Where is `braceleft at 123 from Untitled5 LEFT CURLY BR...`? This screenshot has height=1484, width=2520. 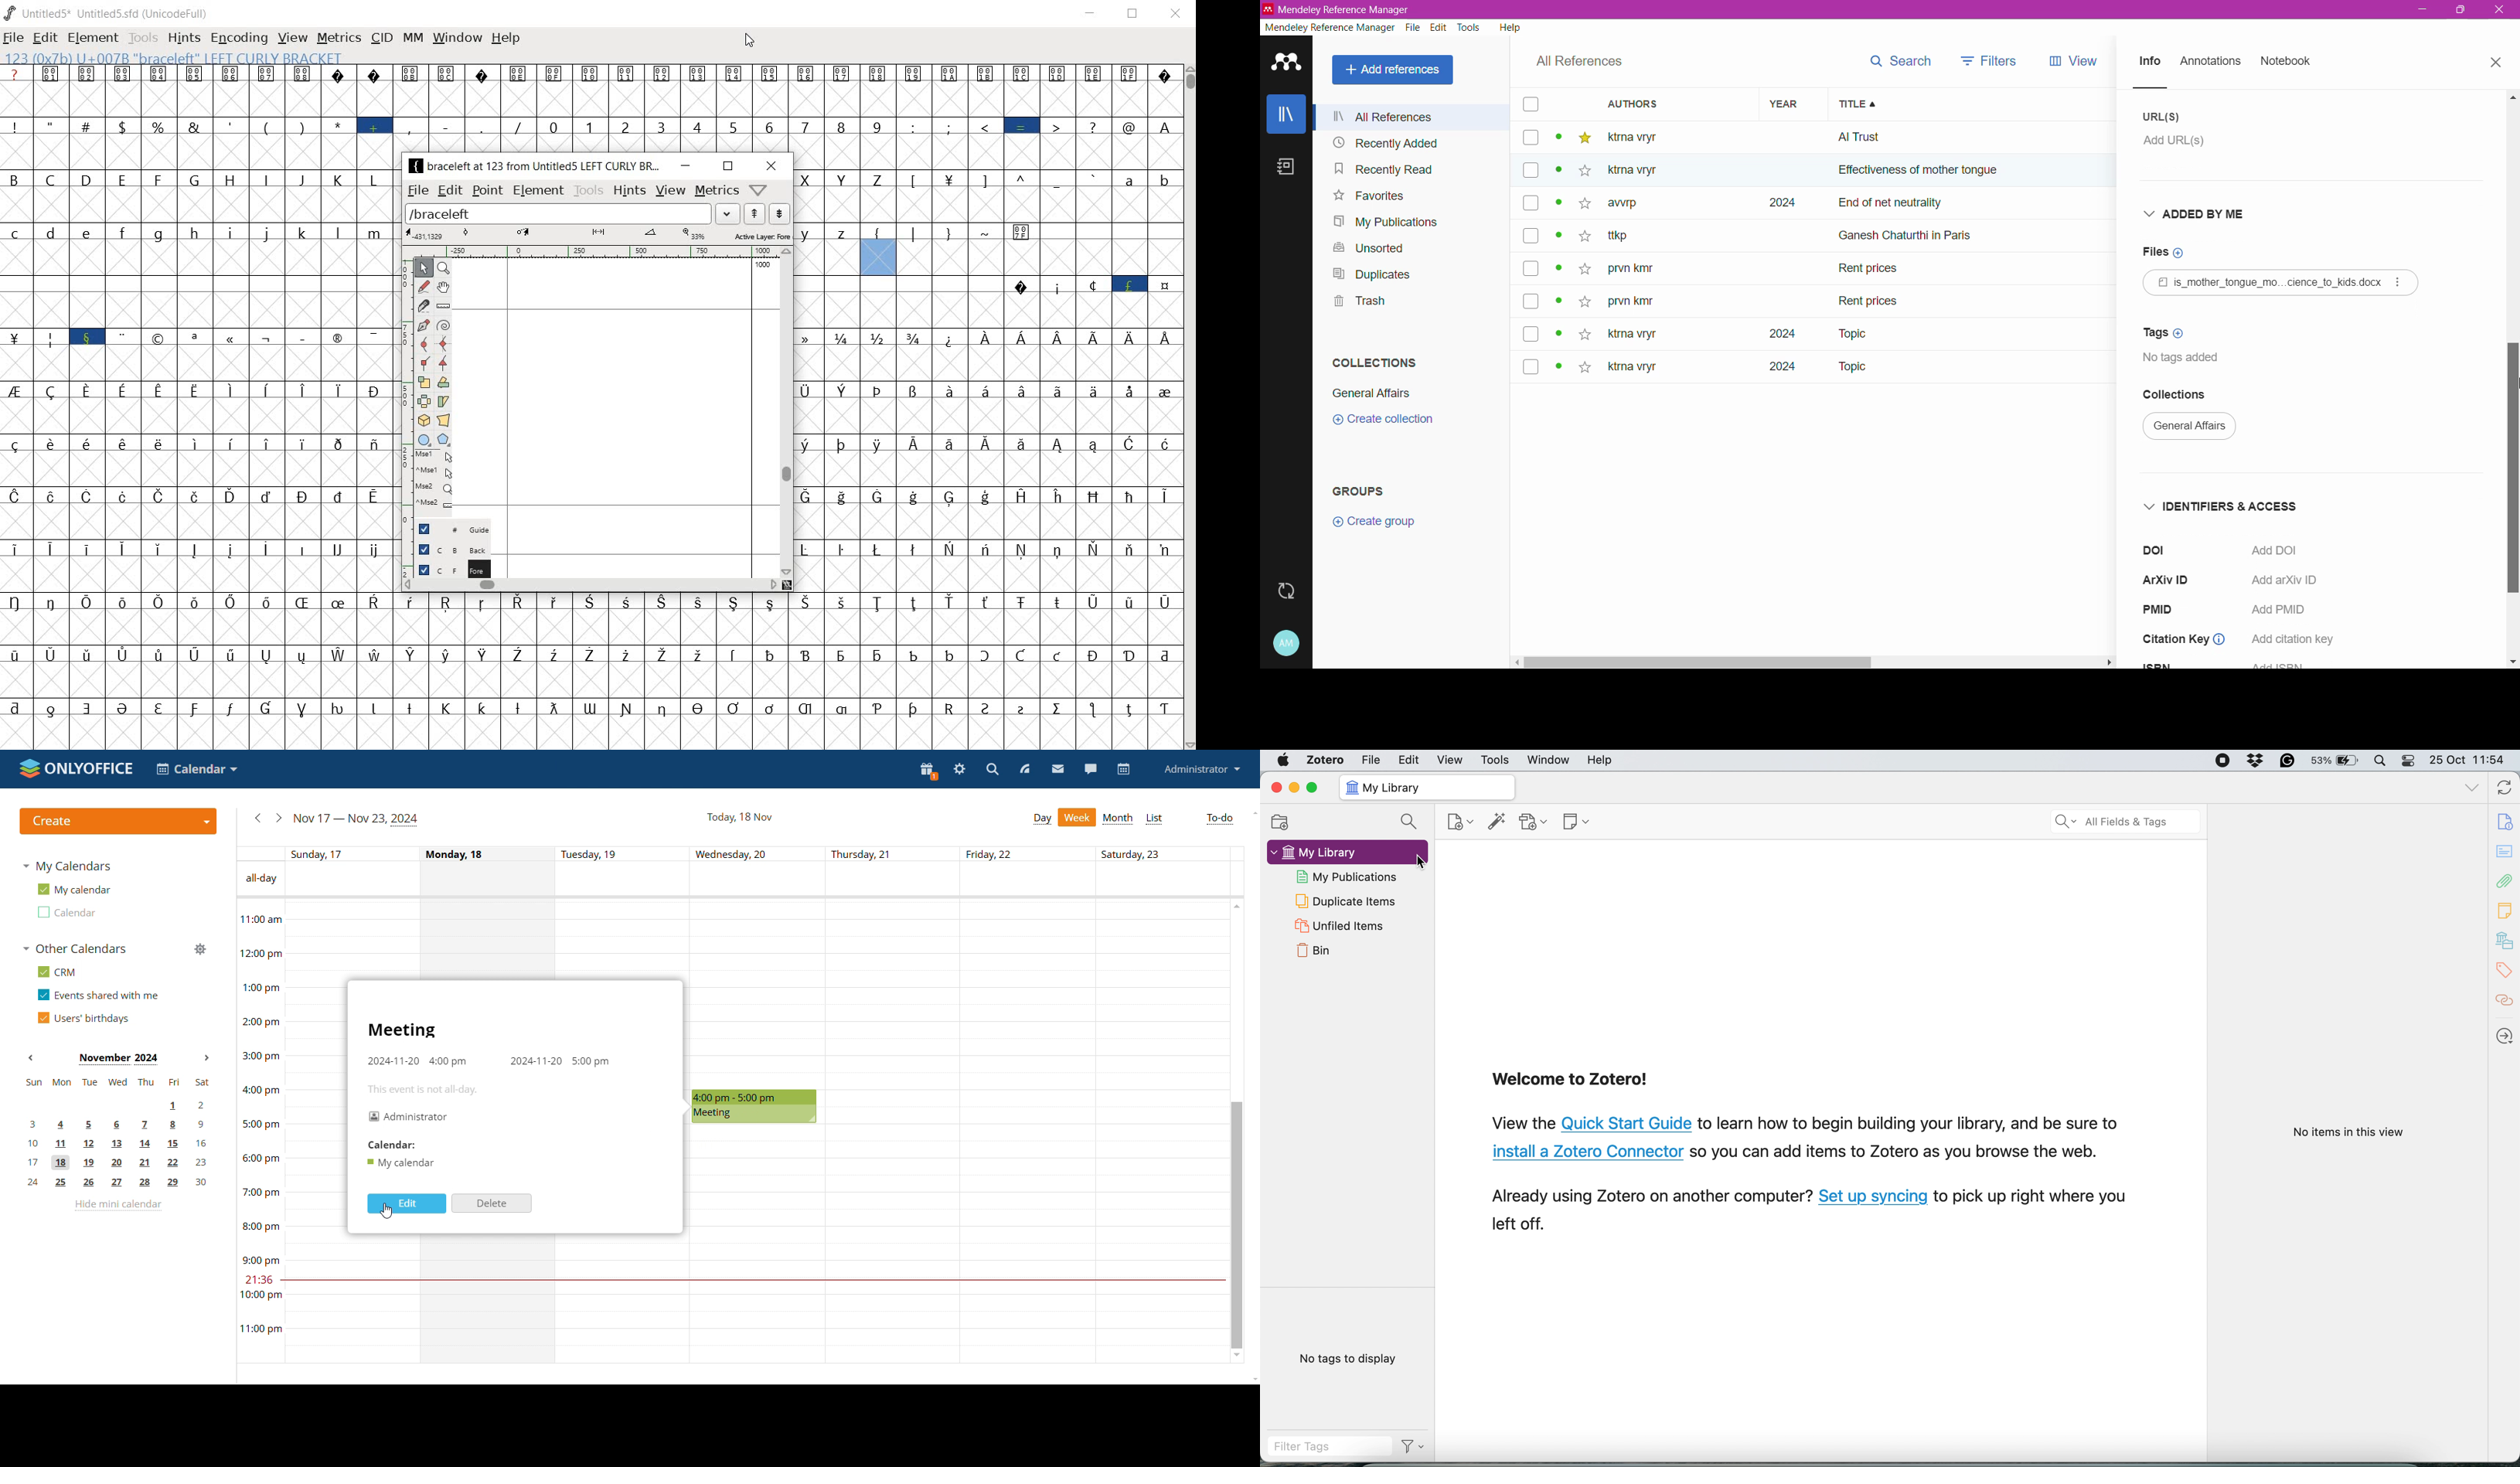 braceleft at 123 from Untitled5 LEFT CURLY BR... is located at coordinates (536, 165).